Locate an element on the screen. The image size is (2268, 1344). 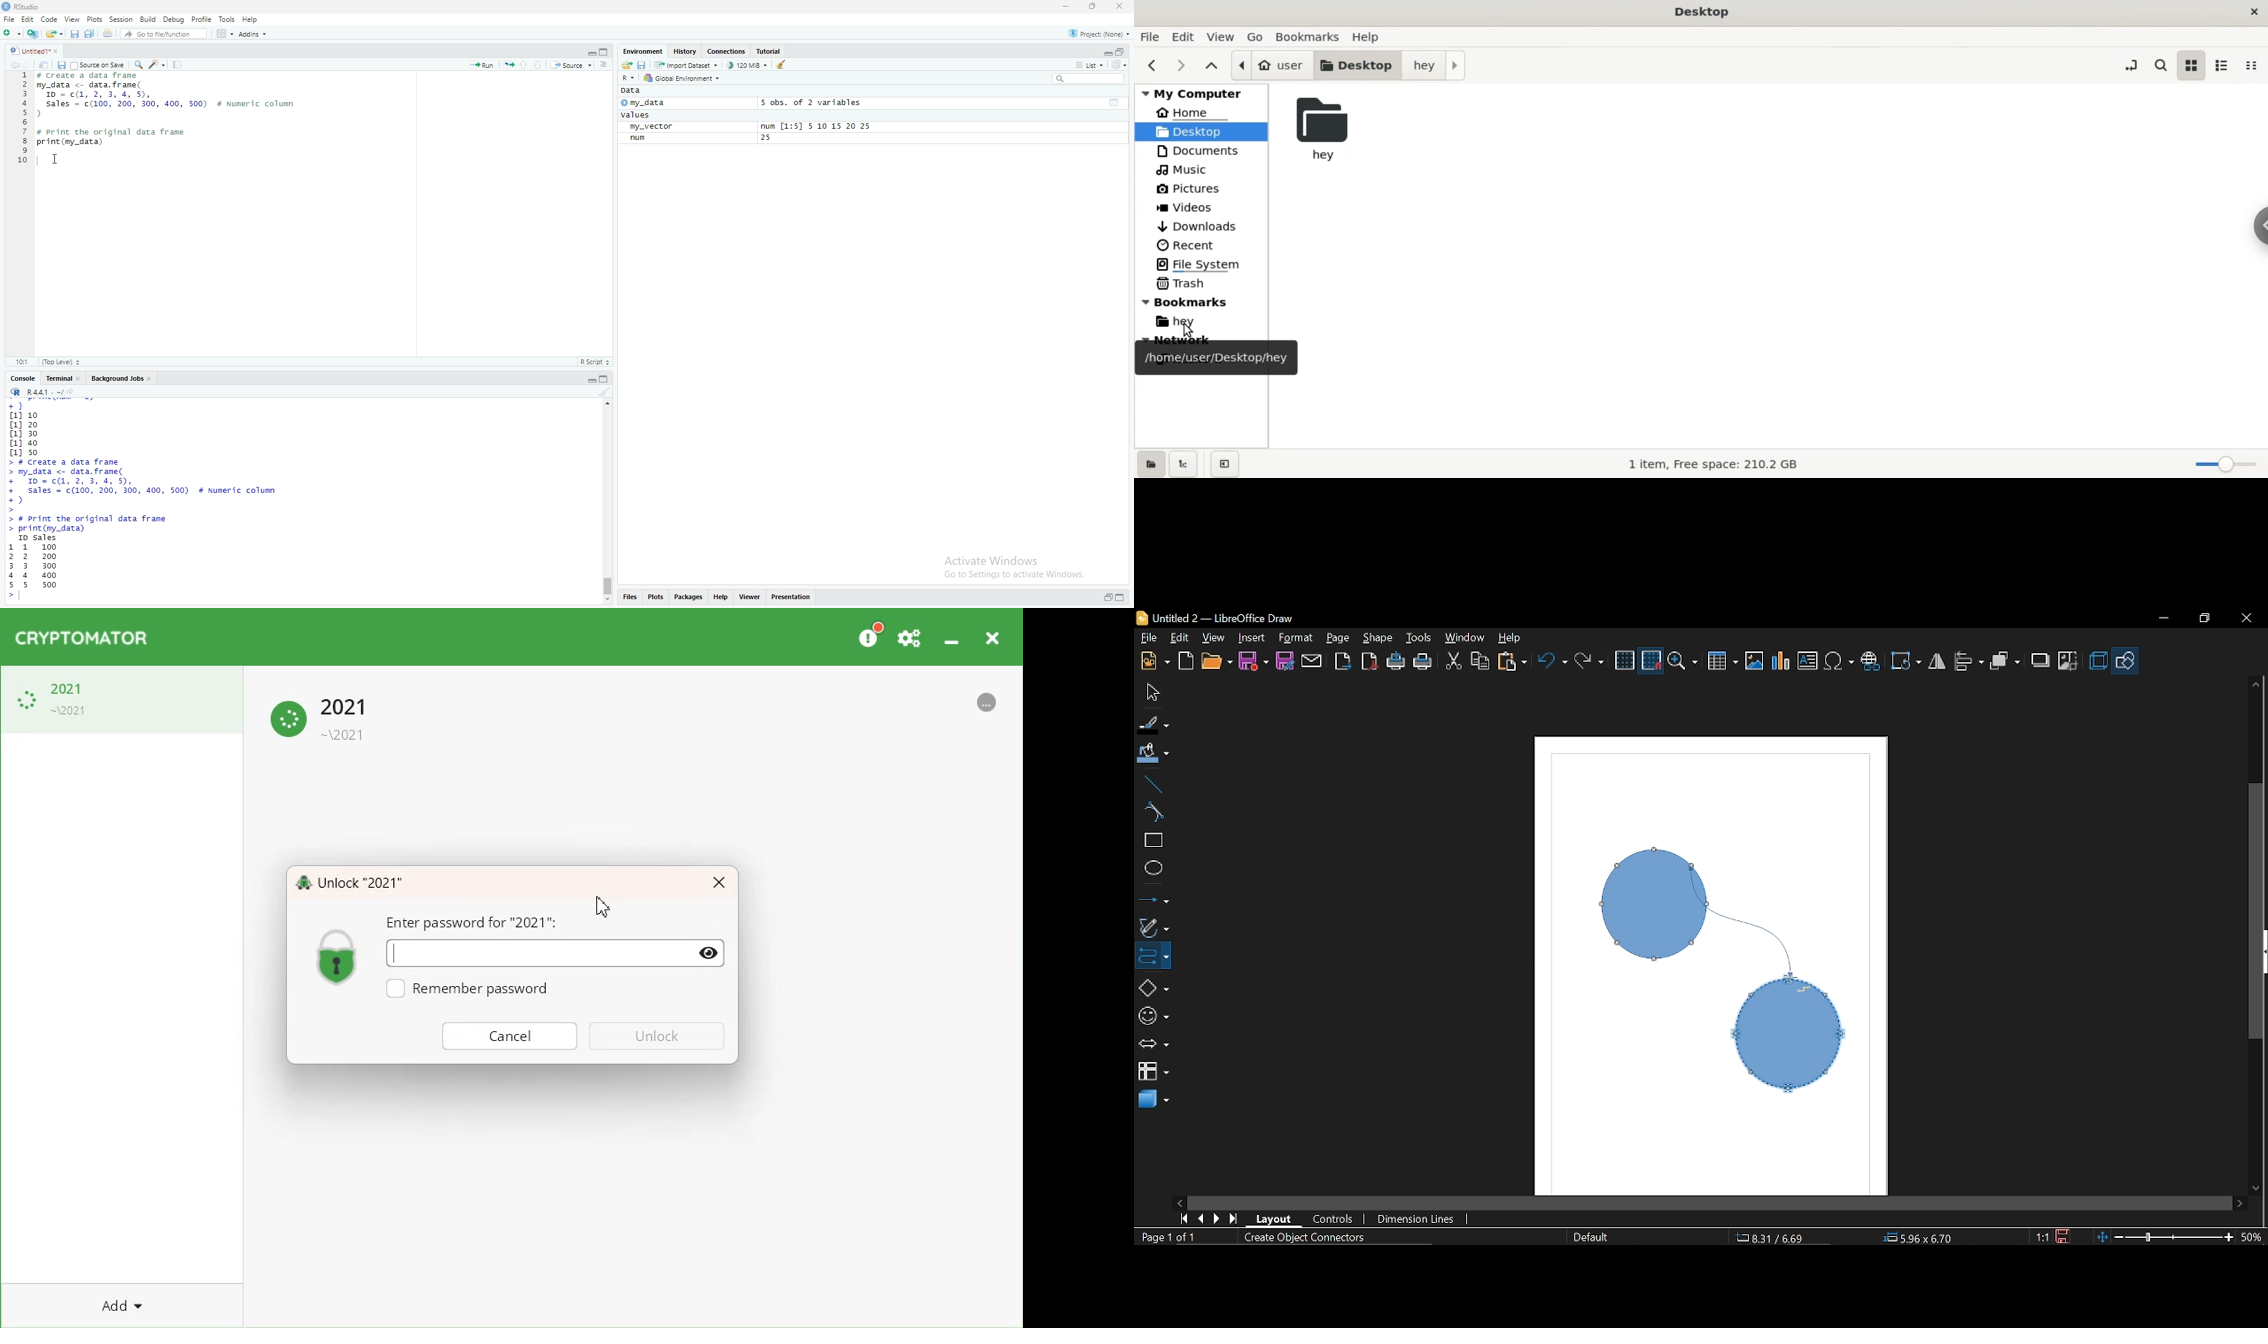
# Print the original frame is located at coordinates (124, 131).